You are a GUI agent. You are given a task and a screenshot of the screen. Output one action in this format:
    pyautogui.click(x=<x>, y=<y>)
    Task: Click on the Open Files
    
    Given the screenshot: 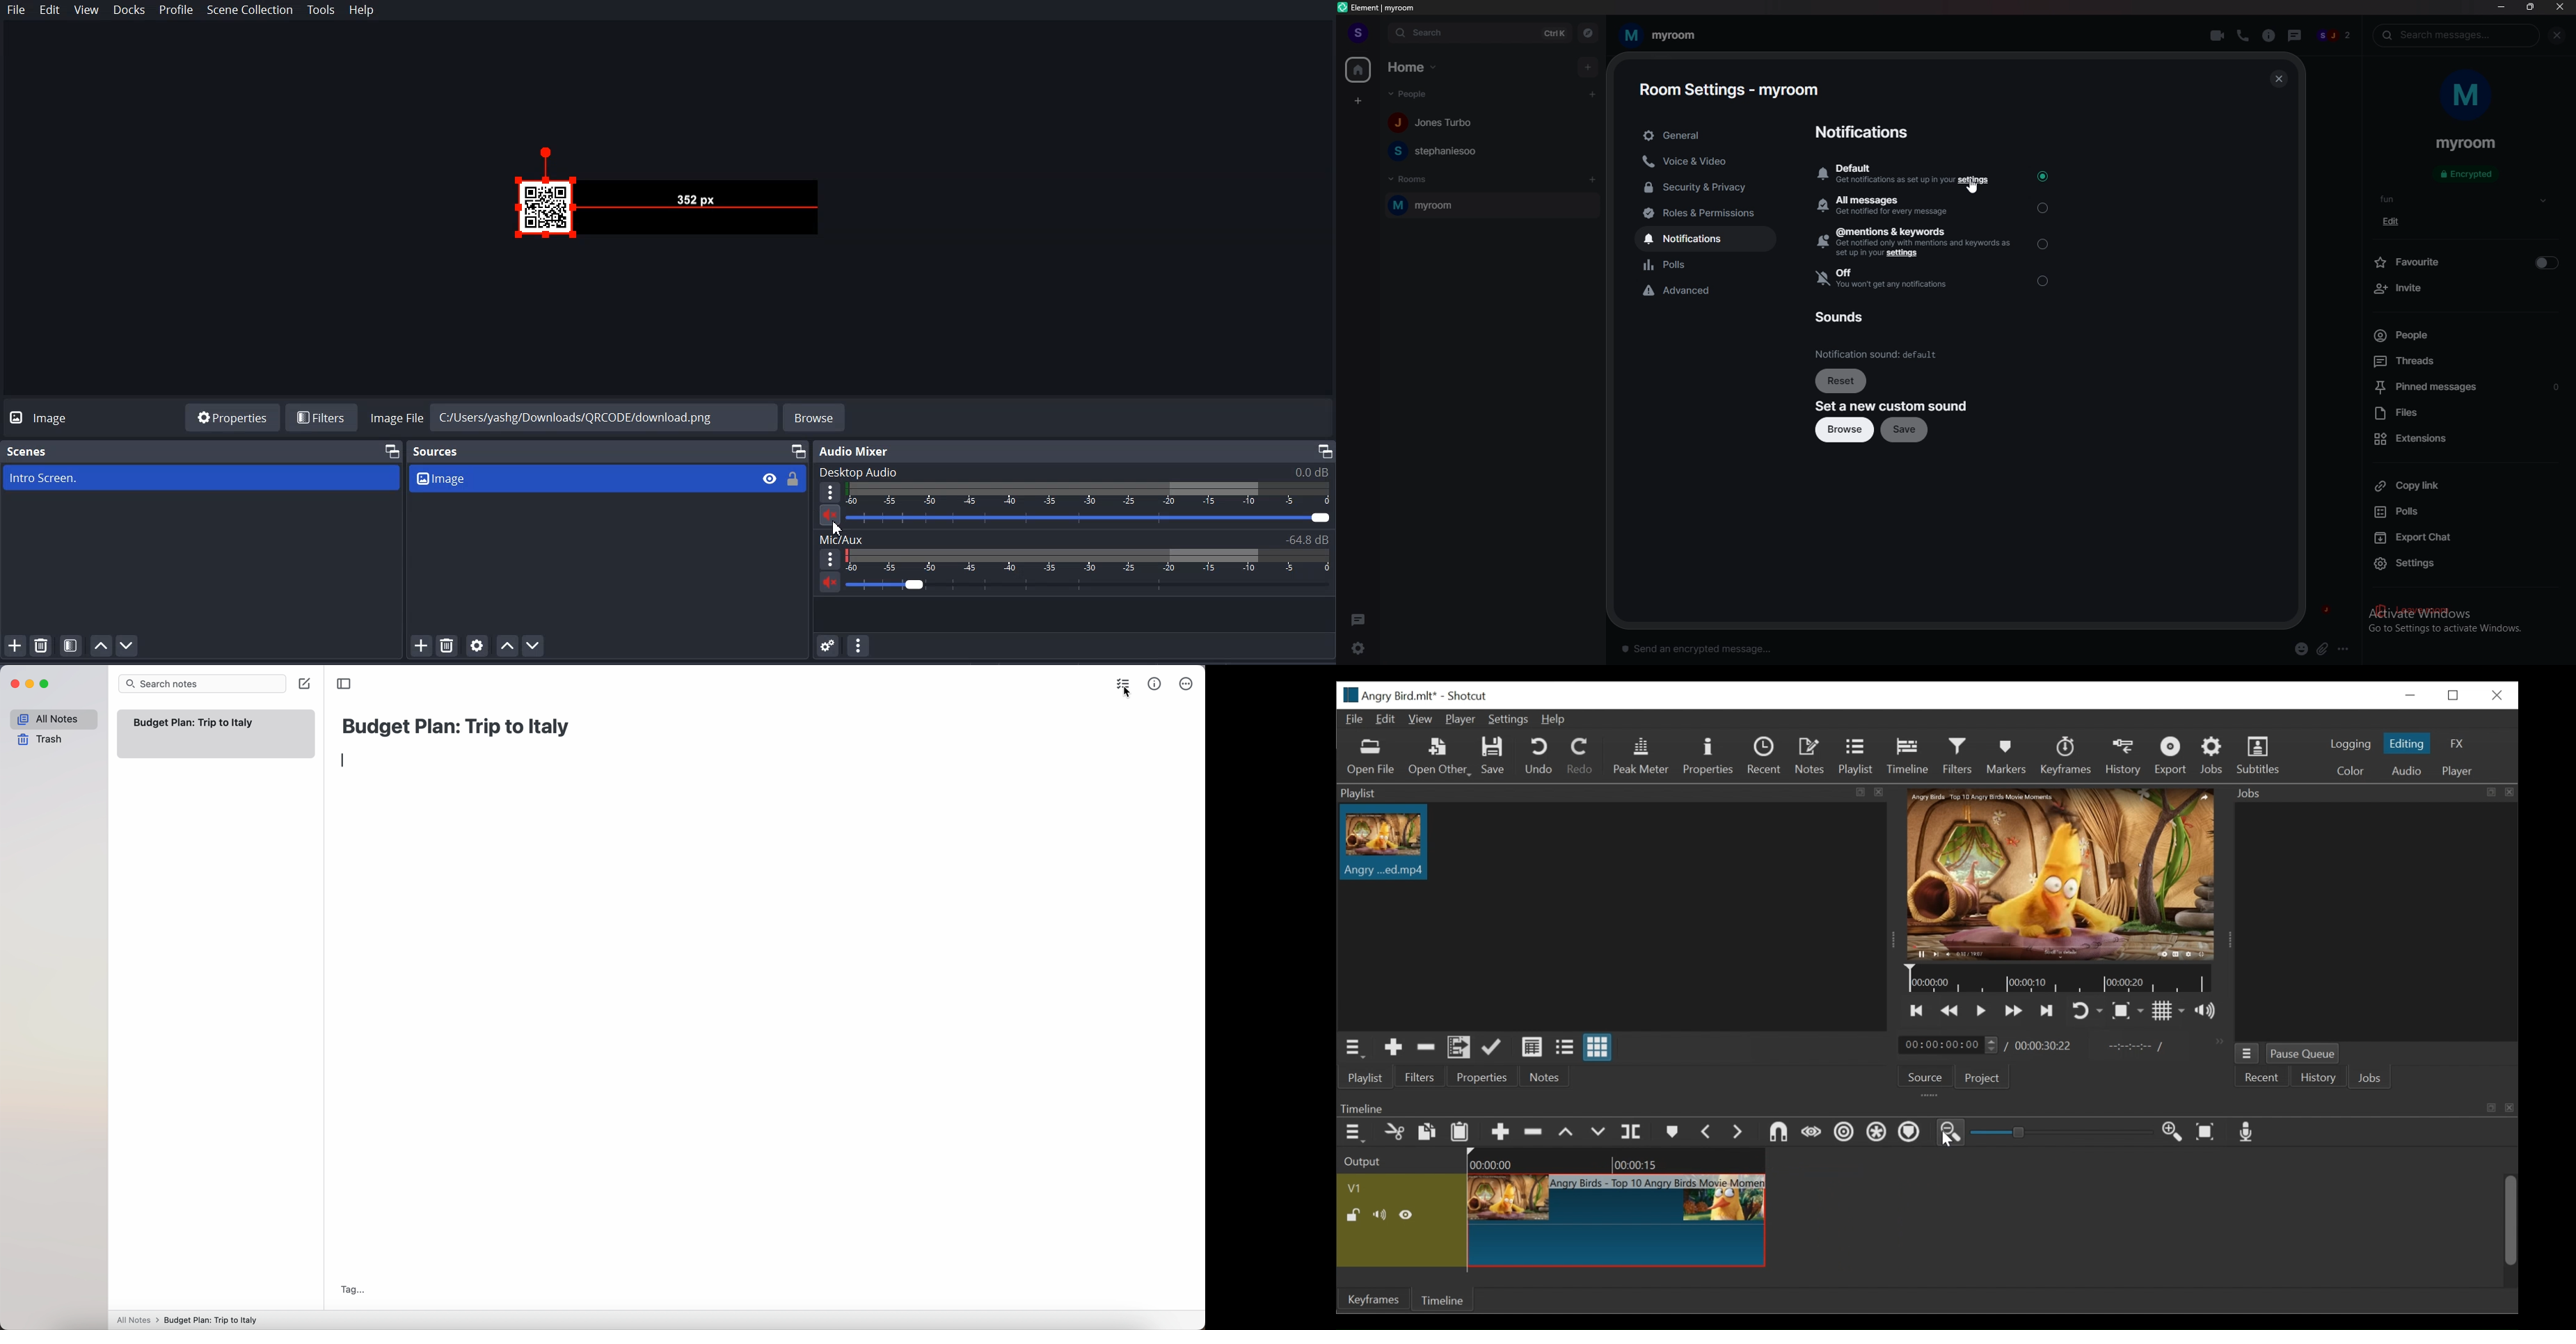 What is the action you would take?
    pyautogui.click(x=1372, y=757)
    